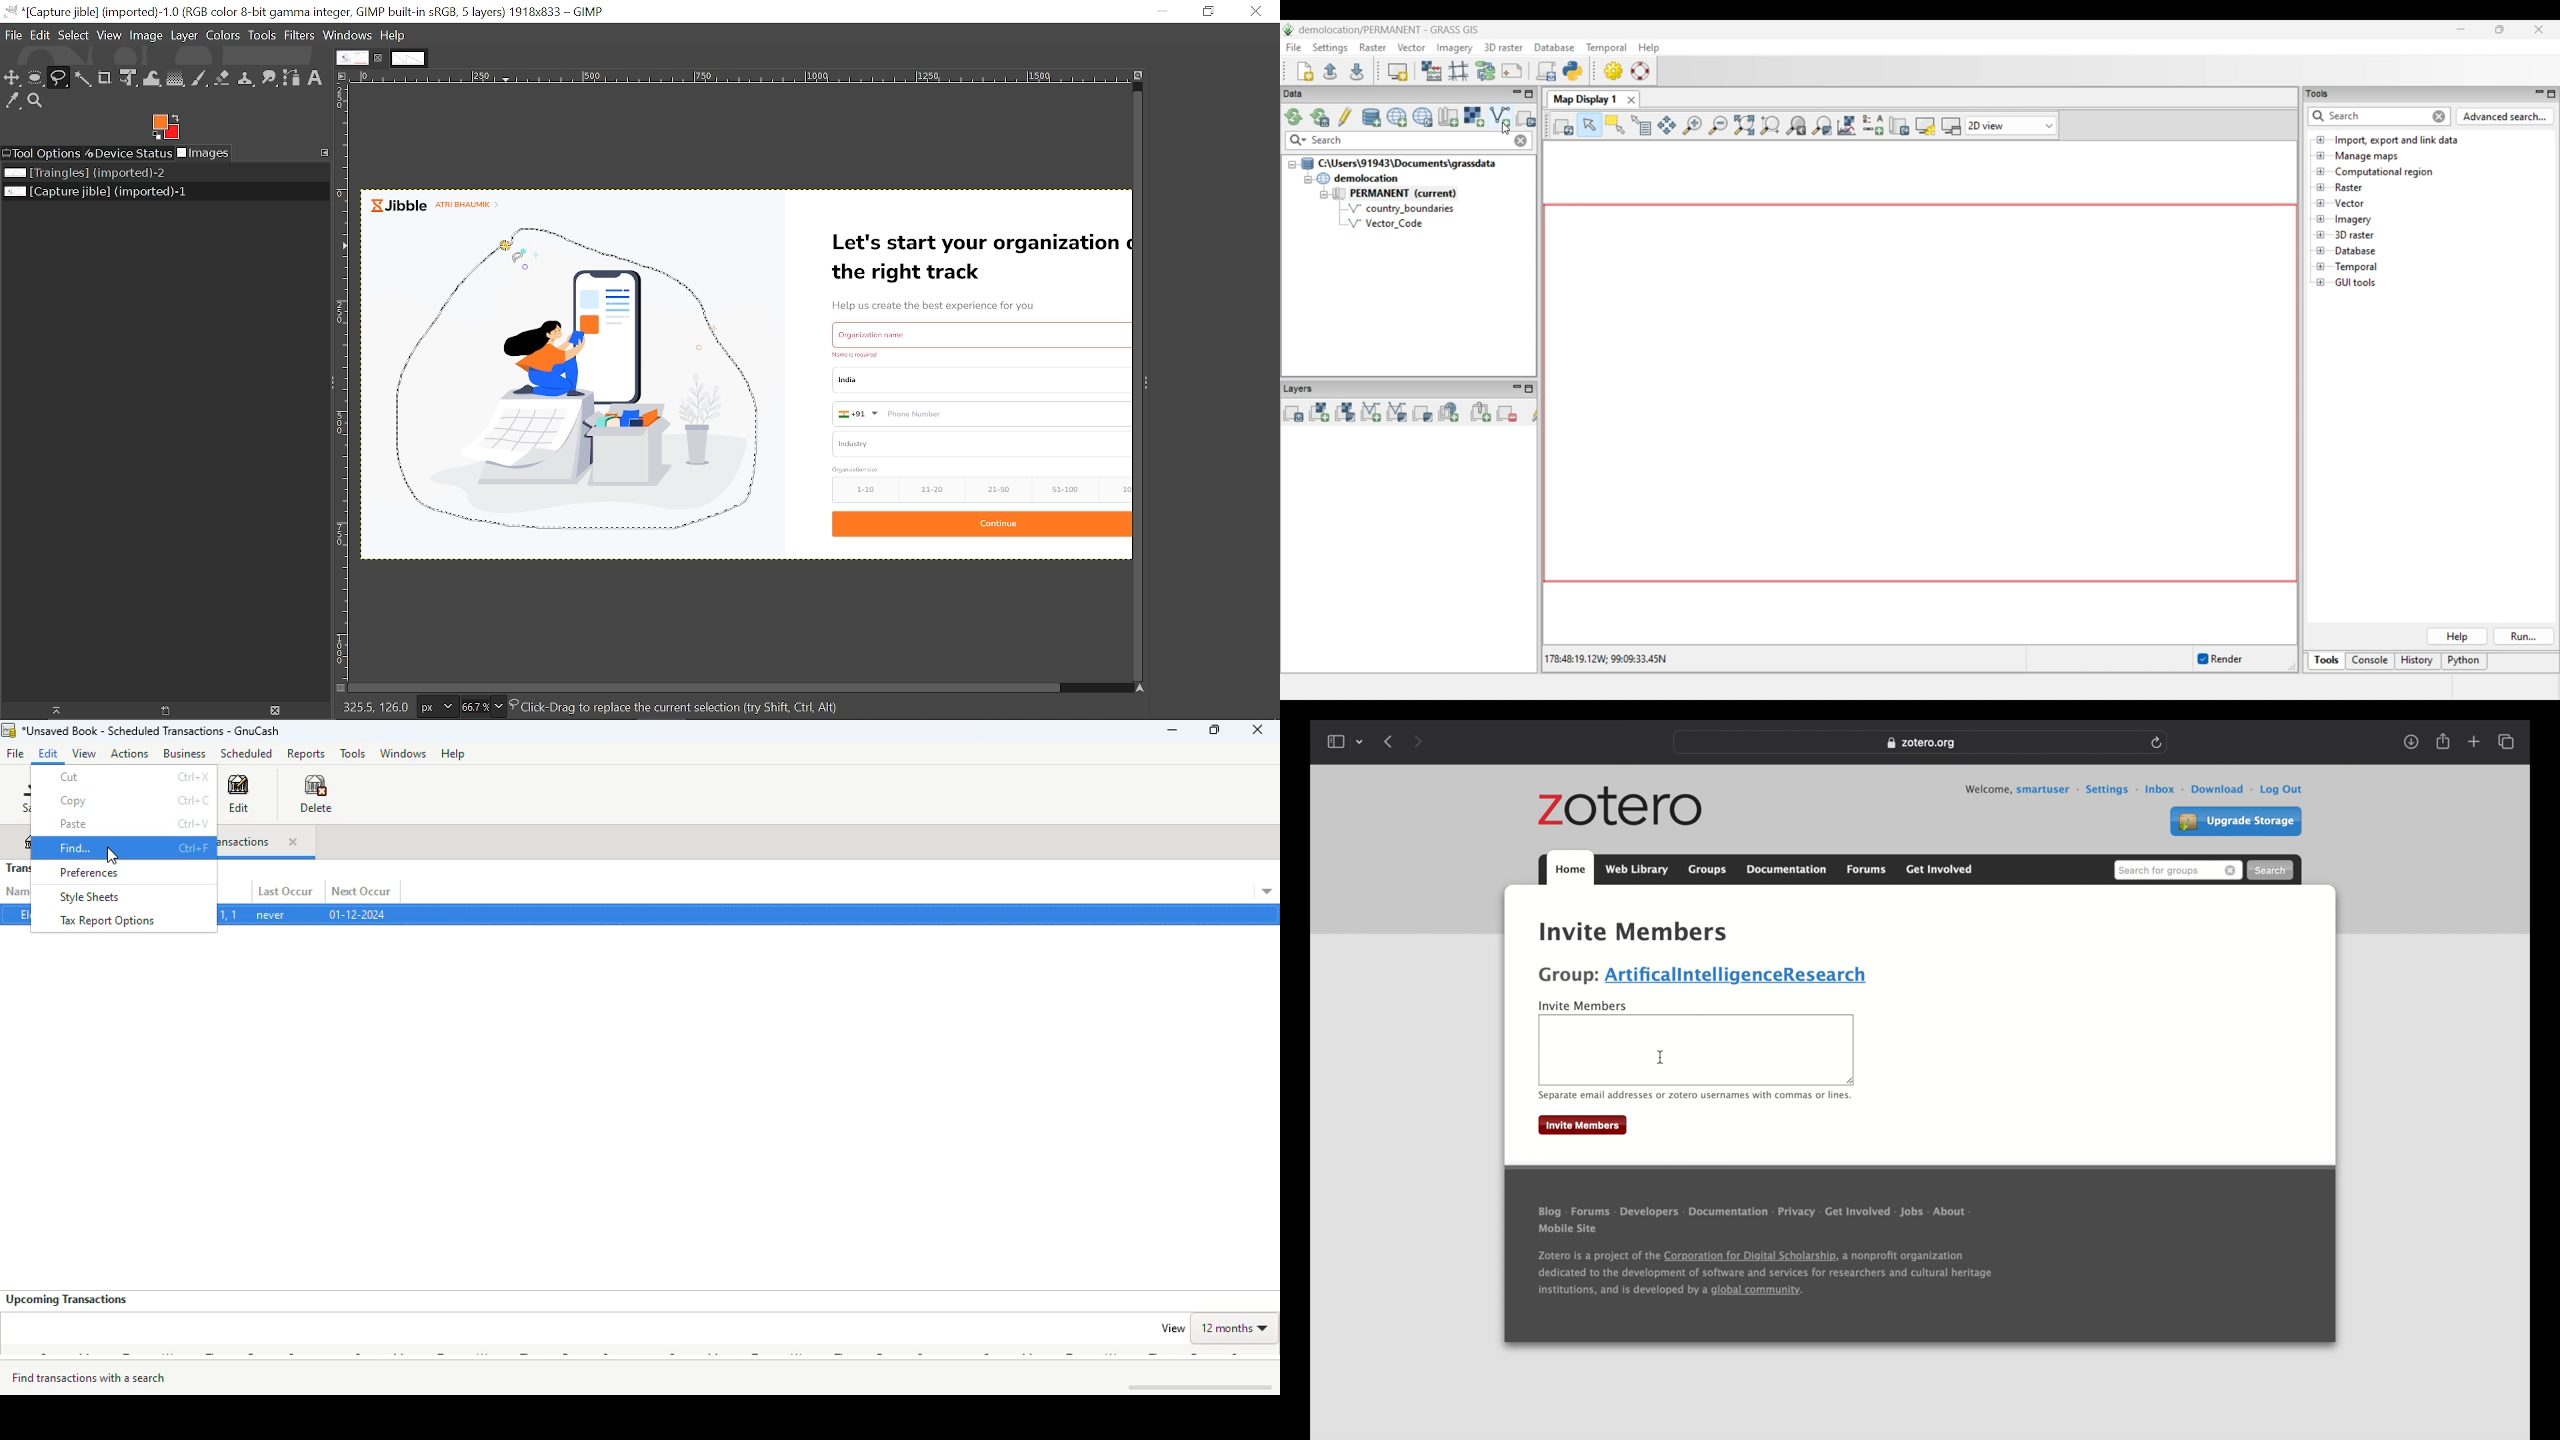  Describe the element at coordinates (223, 38) in the screenshot. I see `Colors` at that location.